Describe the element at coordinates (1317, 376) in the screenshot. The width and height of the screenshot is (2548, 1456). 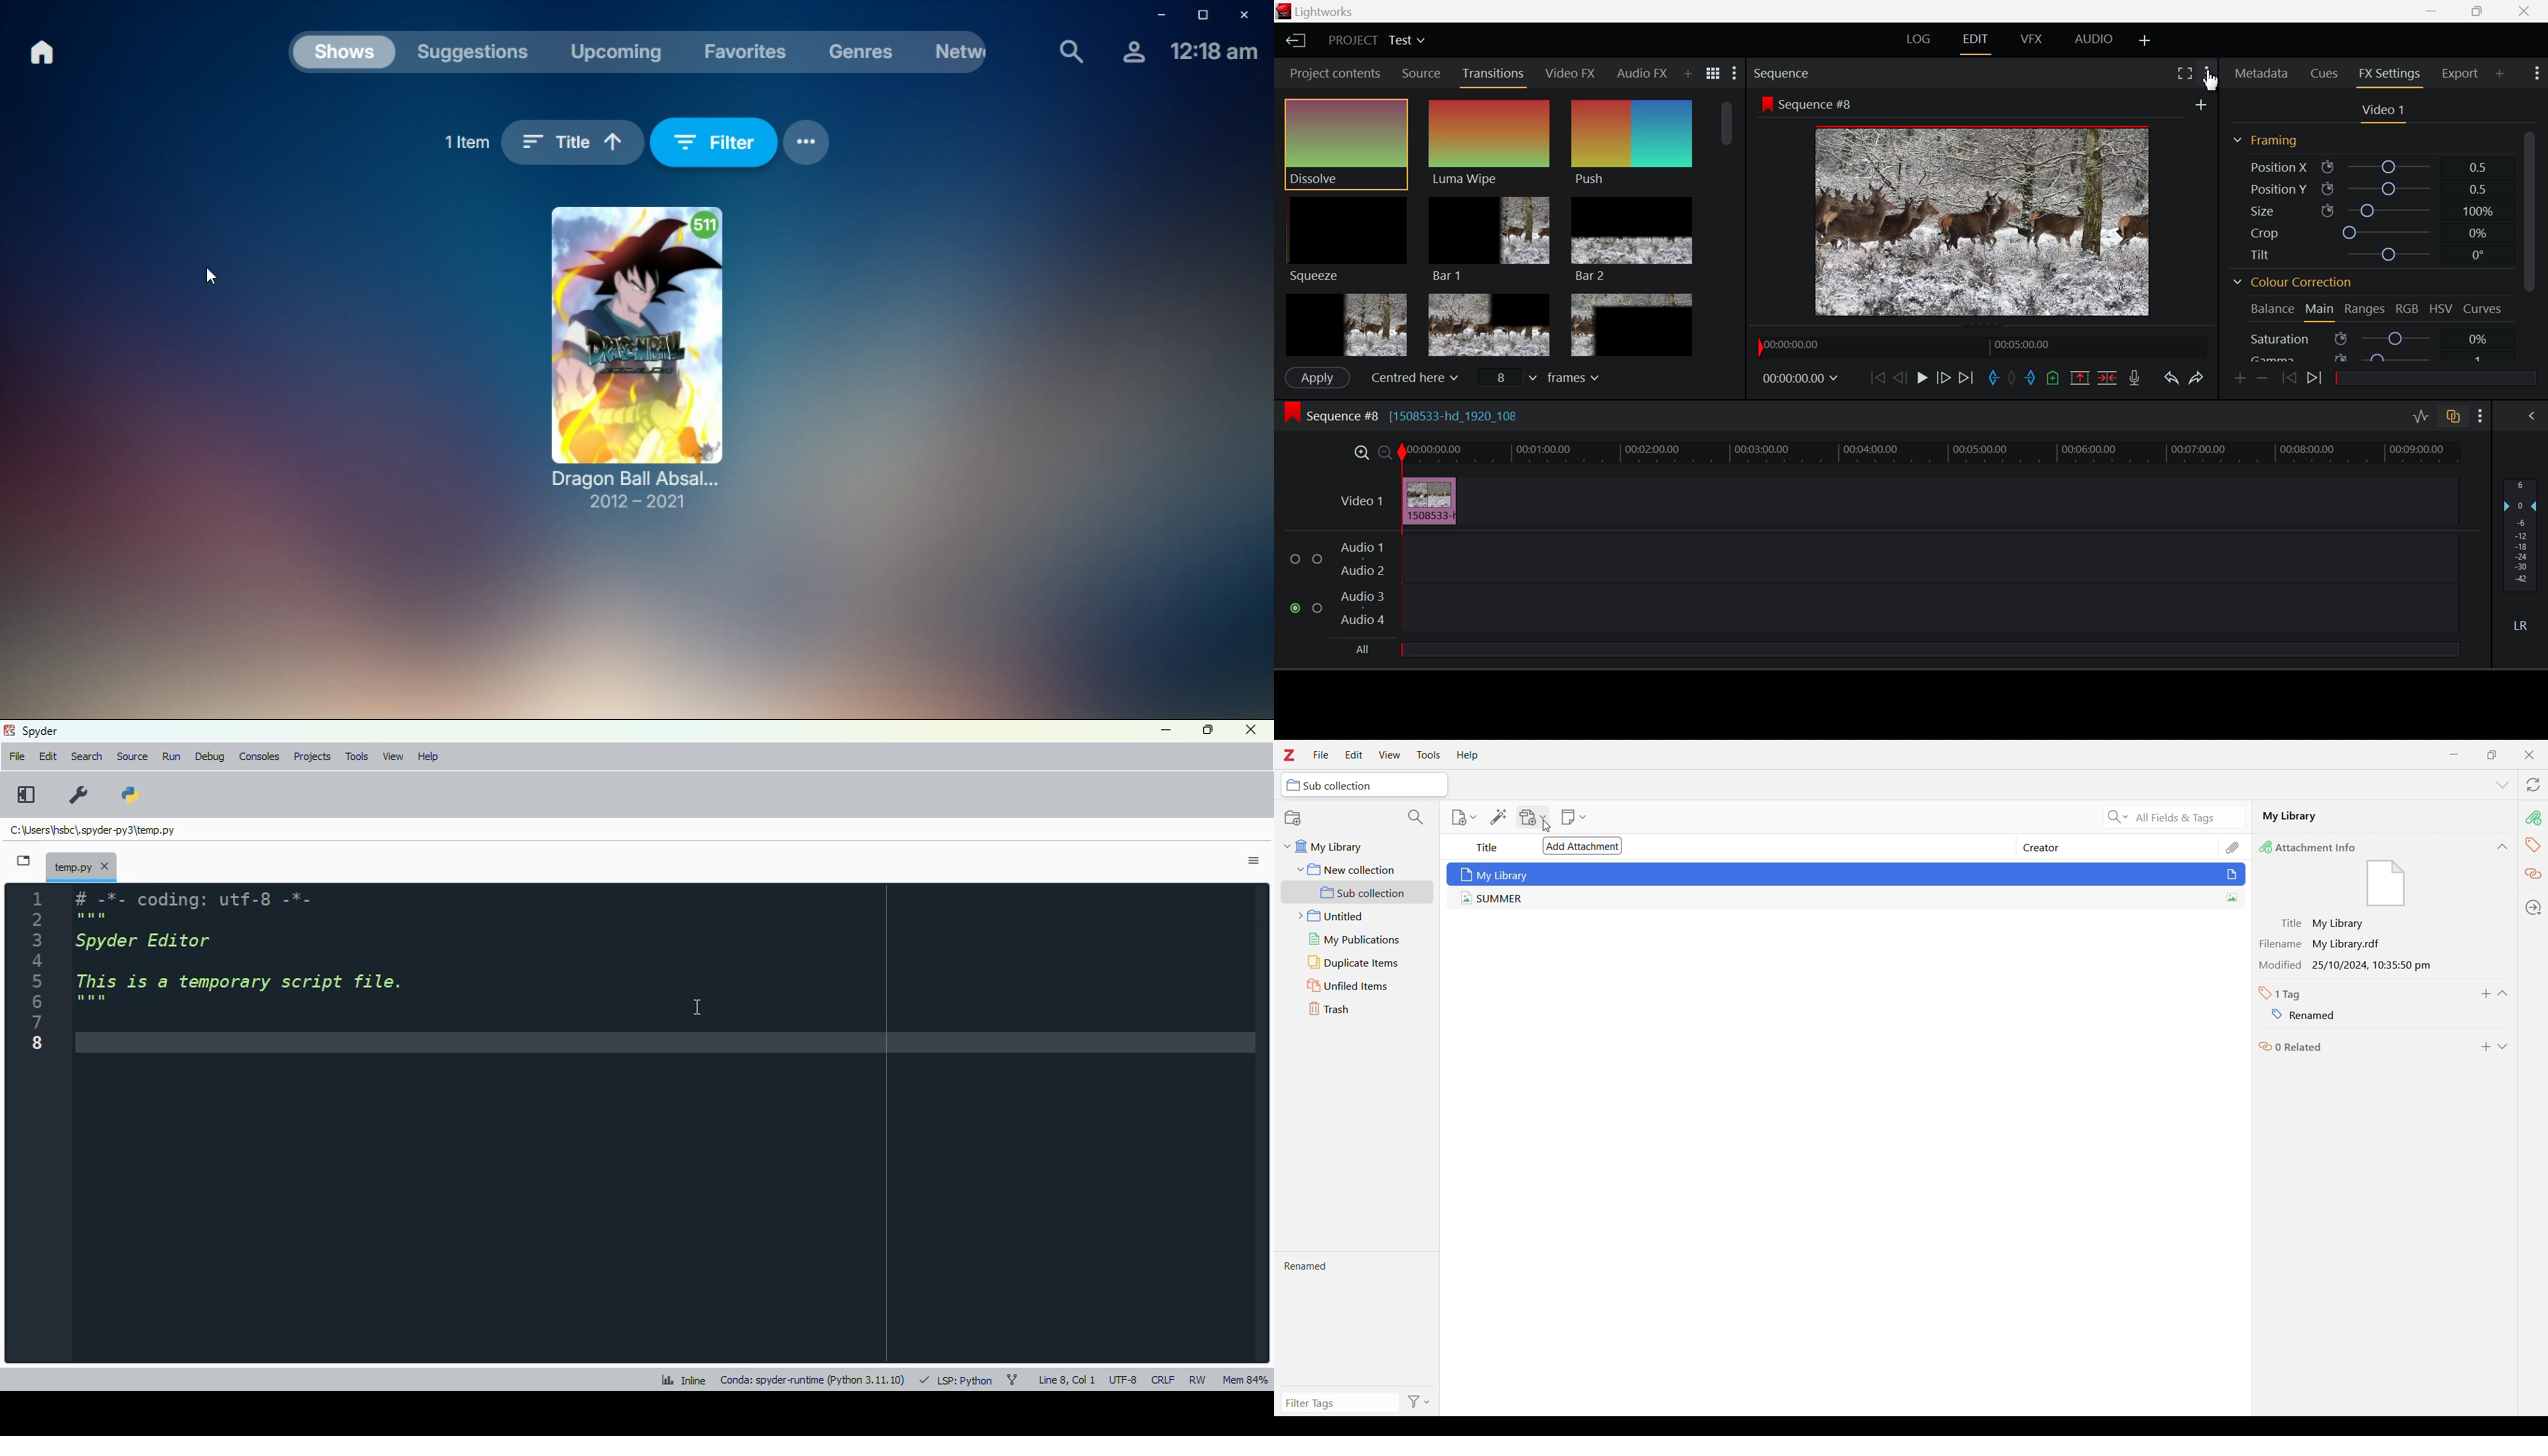
I see `Apply` at that location.